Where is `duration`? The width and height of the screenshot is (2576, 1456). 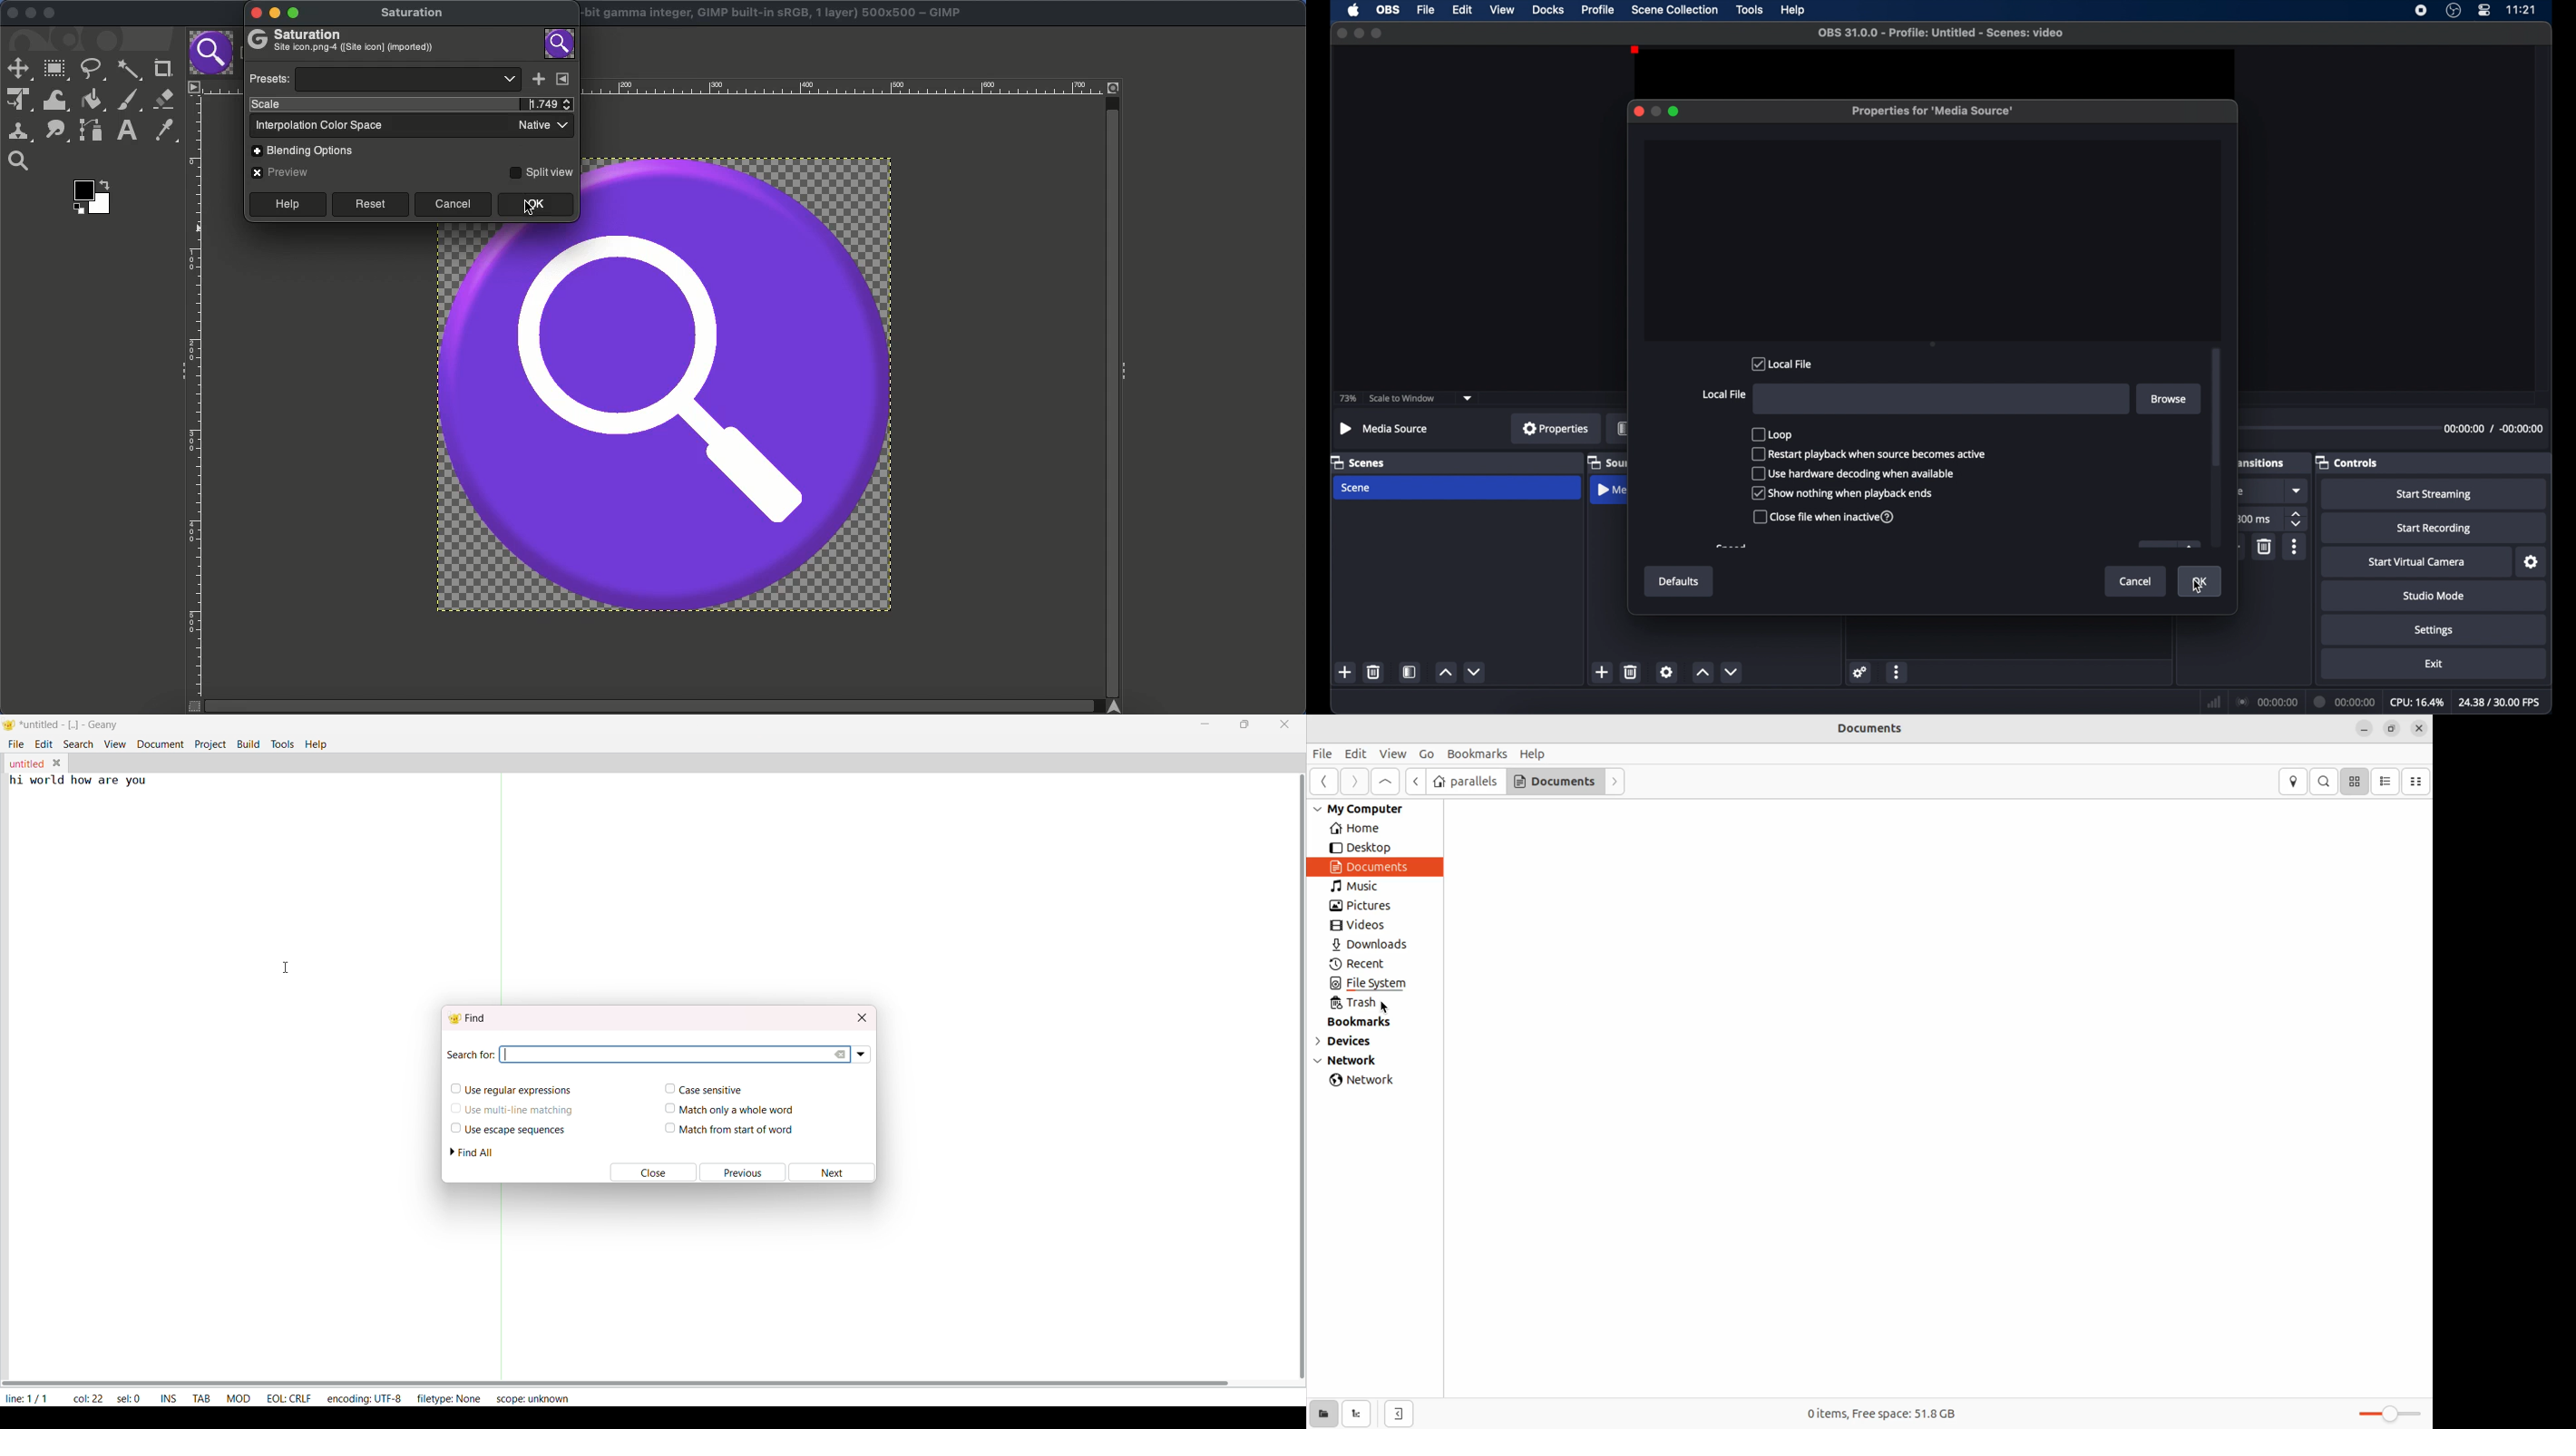 duration is located at coordinates (2345, 702).